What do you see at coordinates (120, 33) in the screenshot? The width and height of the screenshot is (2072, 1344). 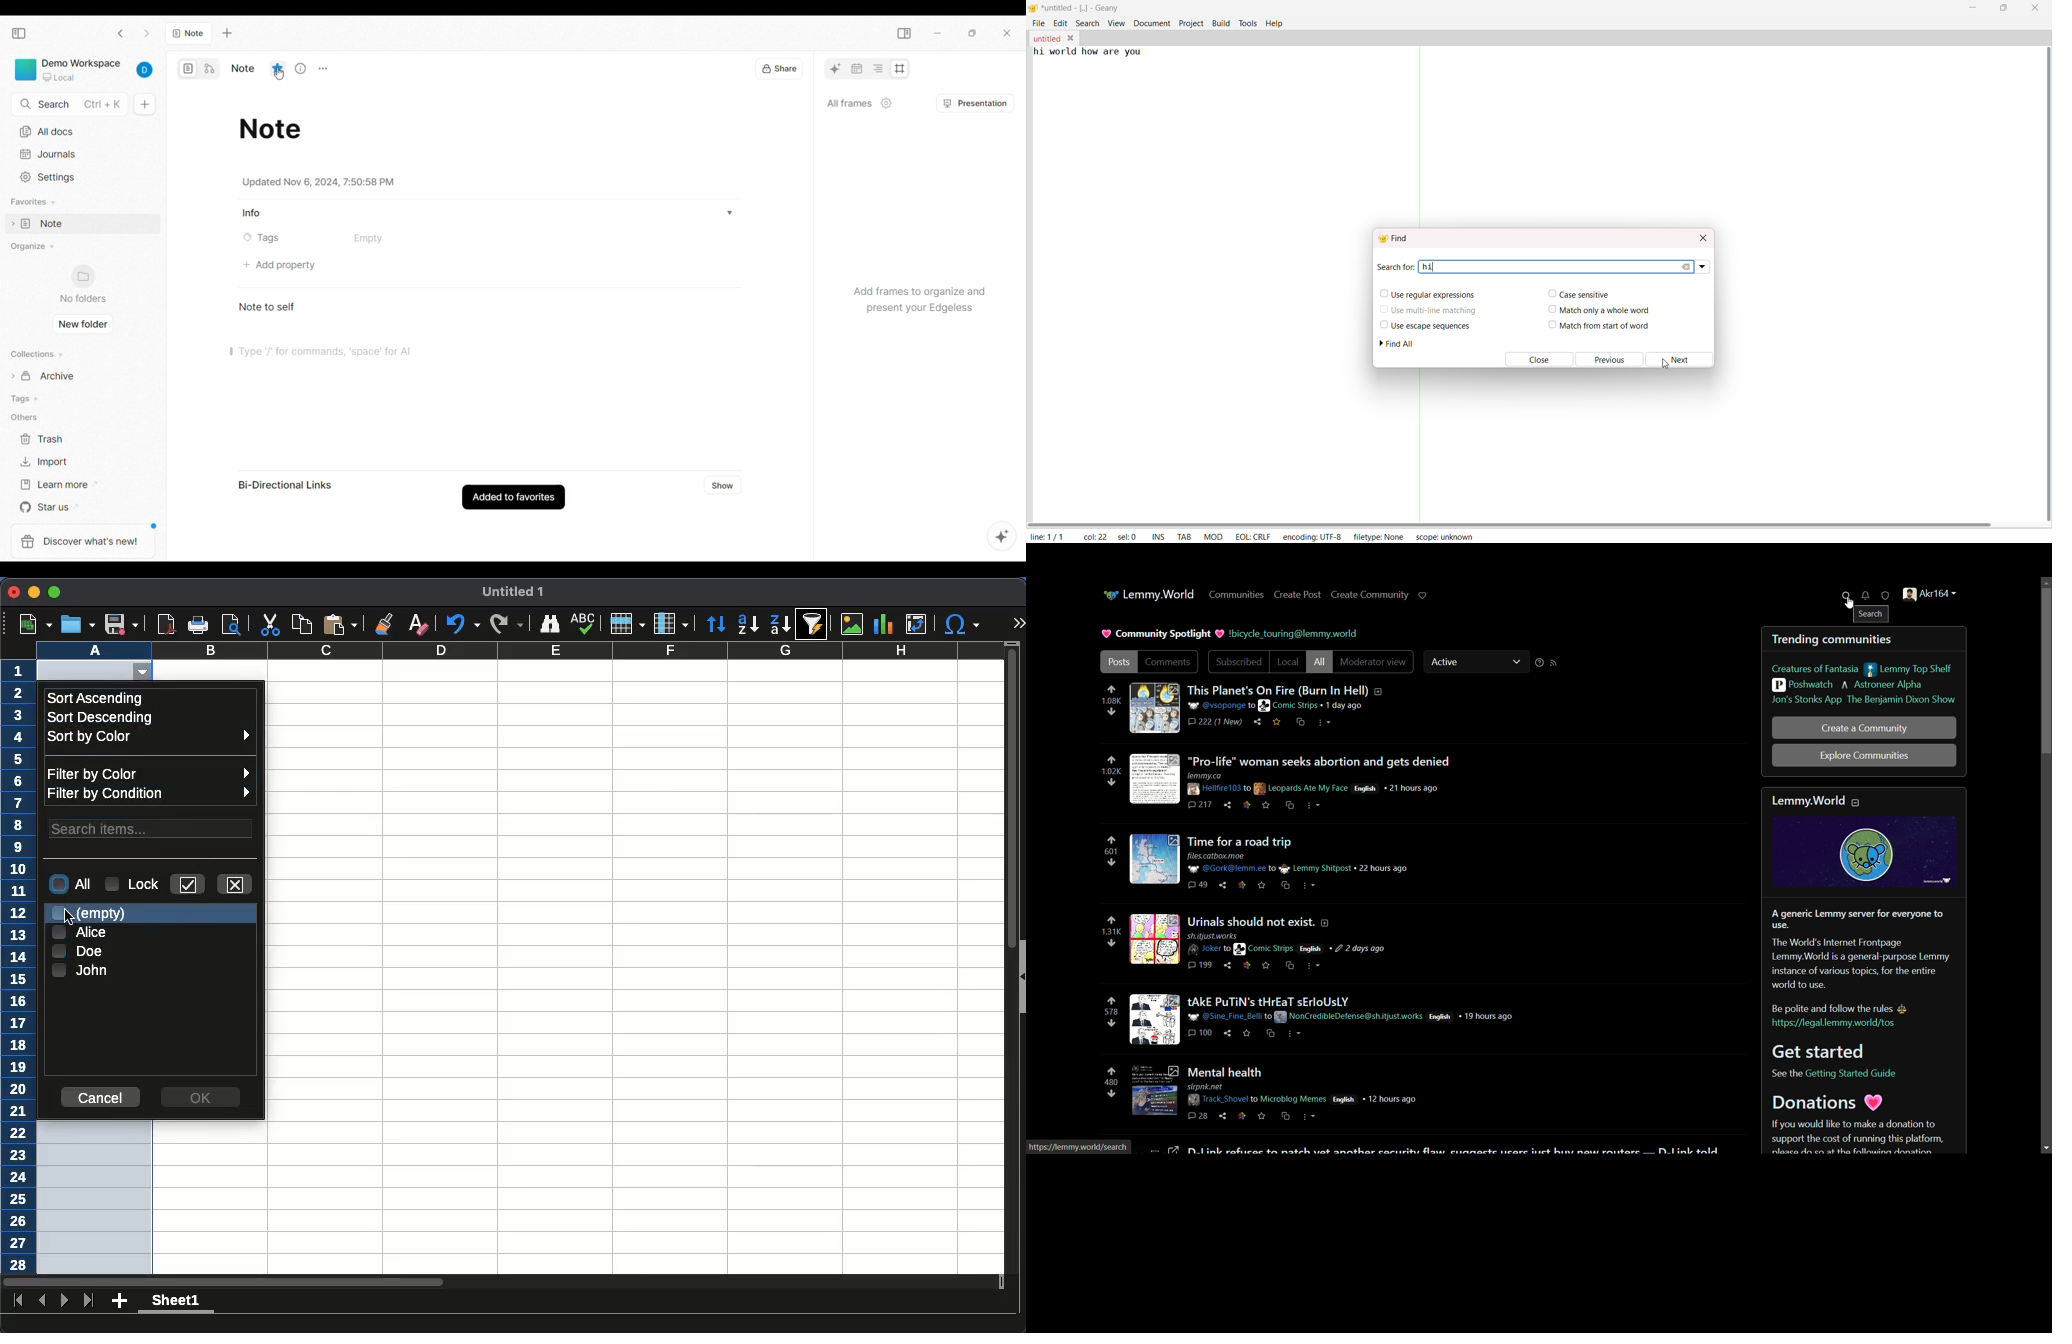 I see `Go back` at bounding box center [120, 33].